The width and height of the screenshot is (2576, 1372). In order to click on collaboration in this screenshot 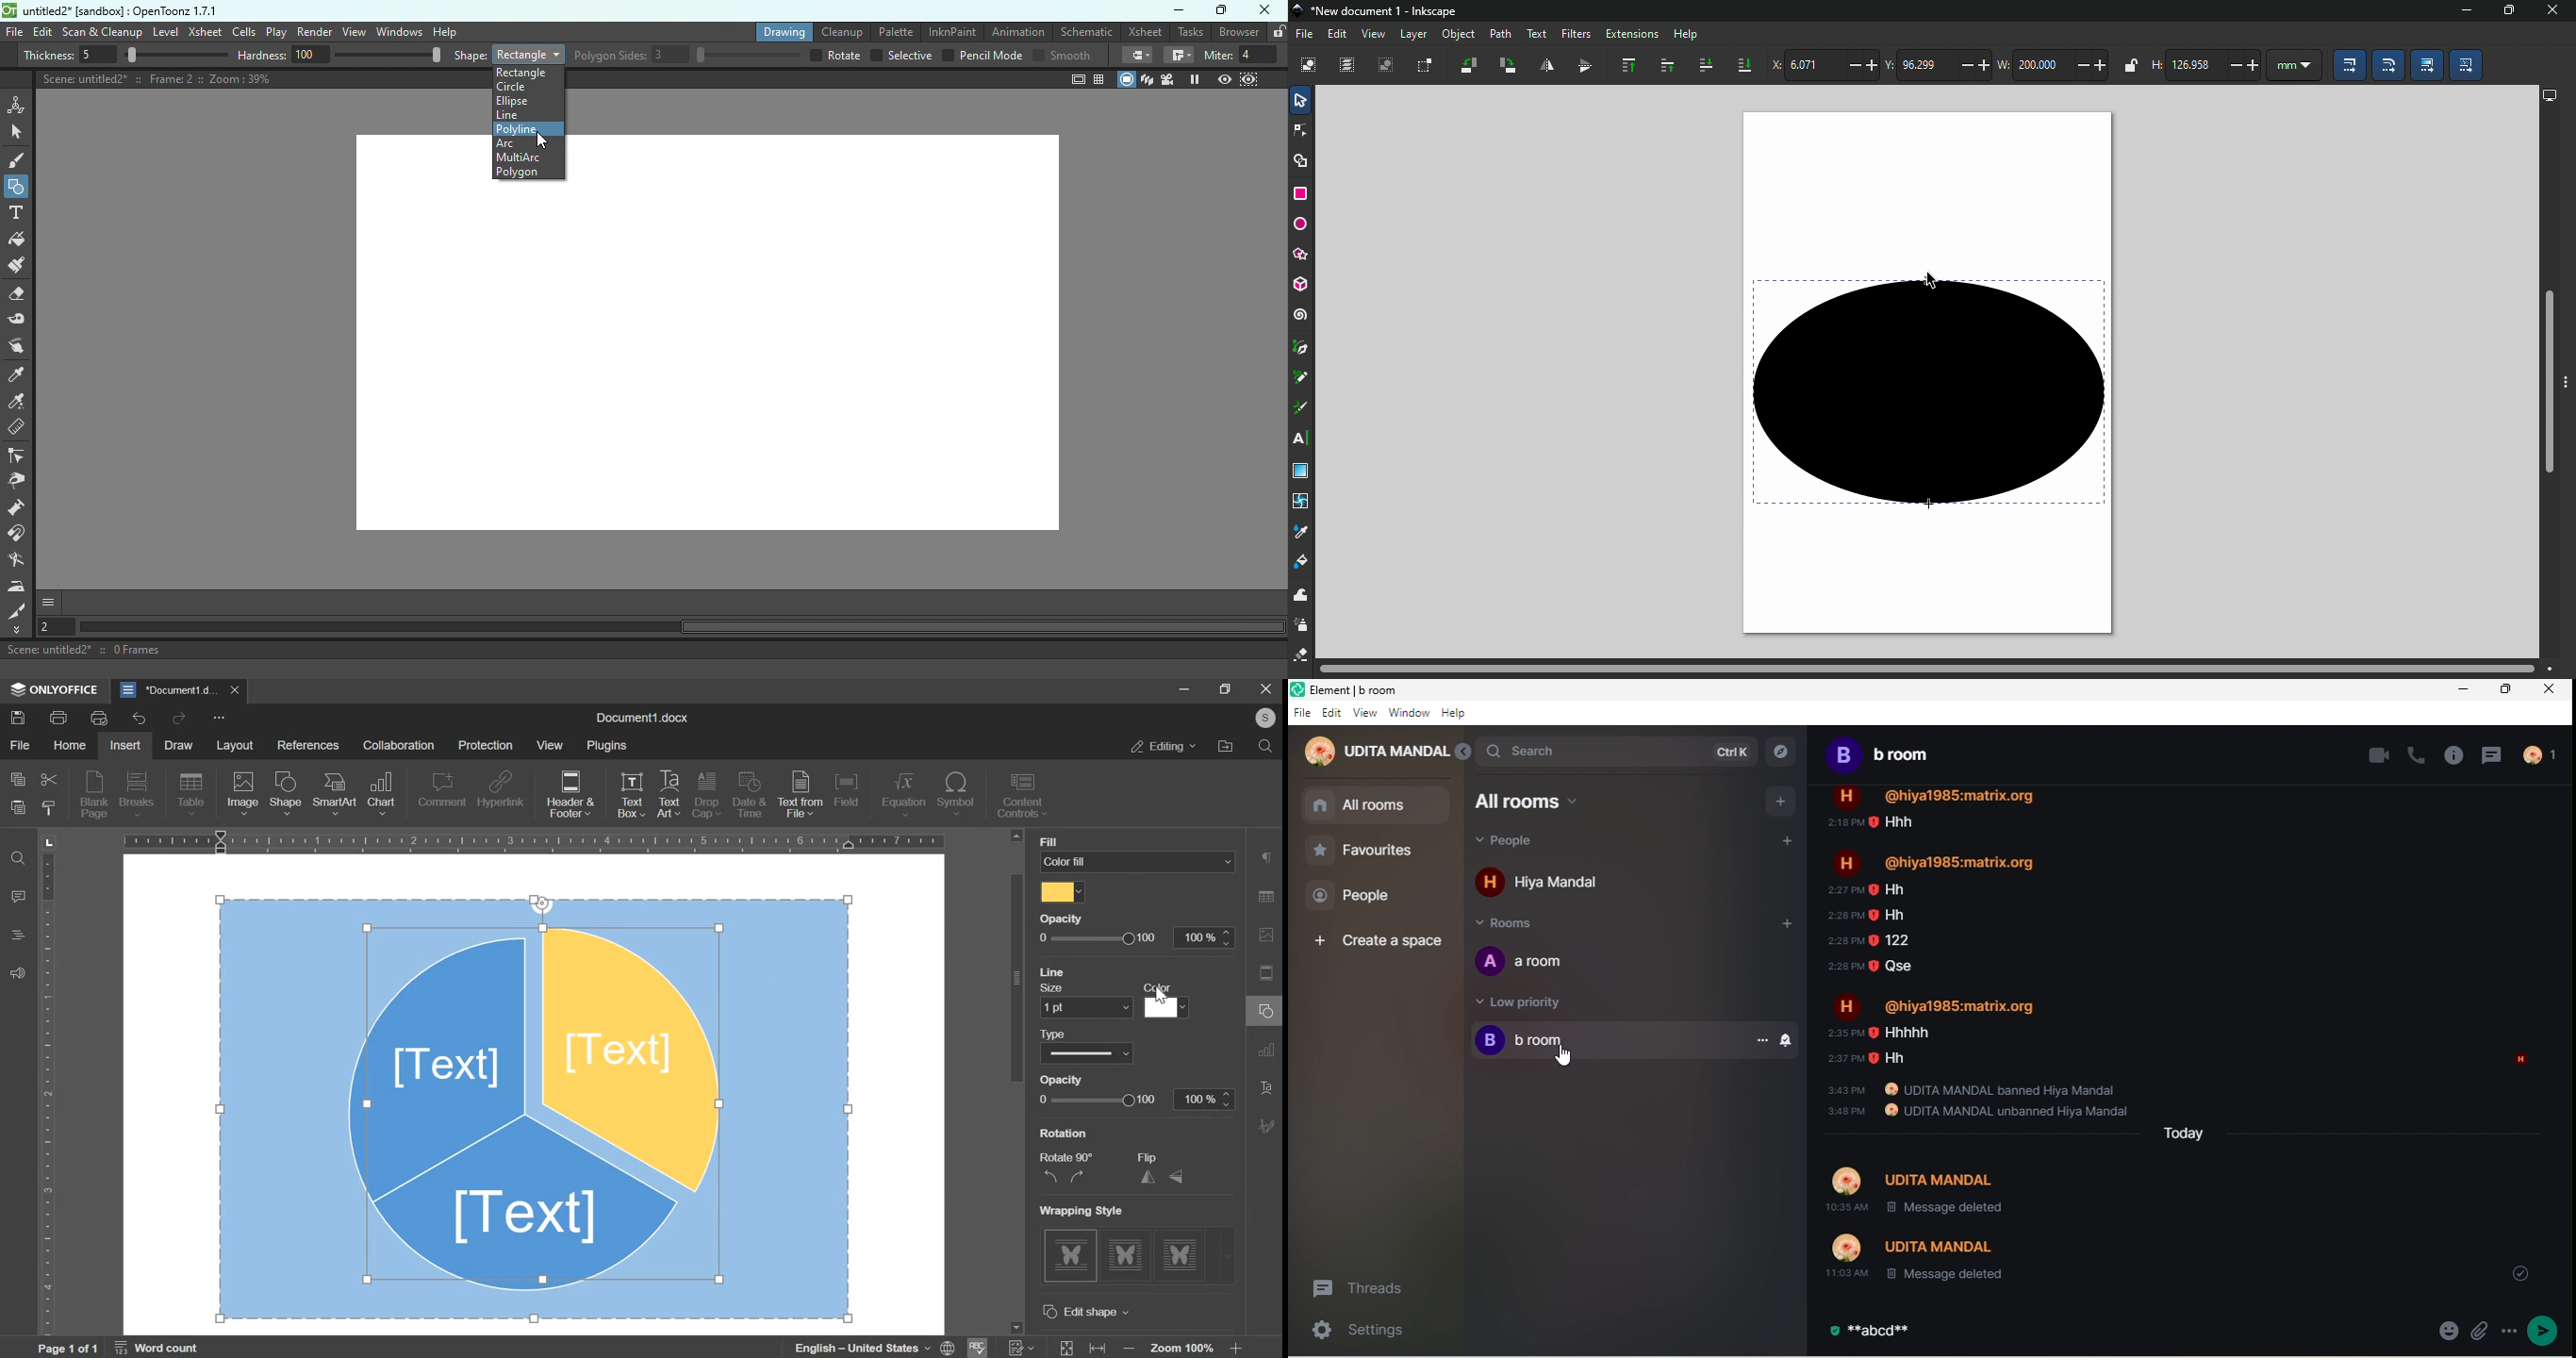, I will do `click(399, 747)`.